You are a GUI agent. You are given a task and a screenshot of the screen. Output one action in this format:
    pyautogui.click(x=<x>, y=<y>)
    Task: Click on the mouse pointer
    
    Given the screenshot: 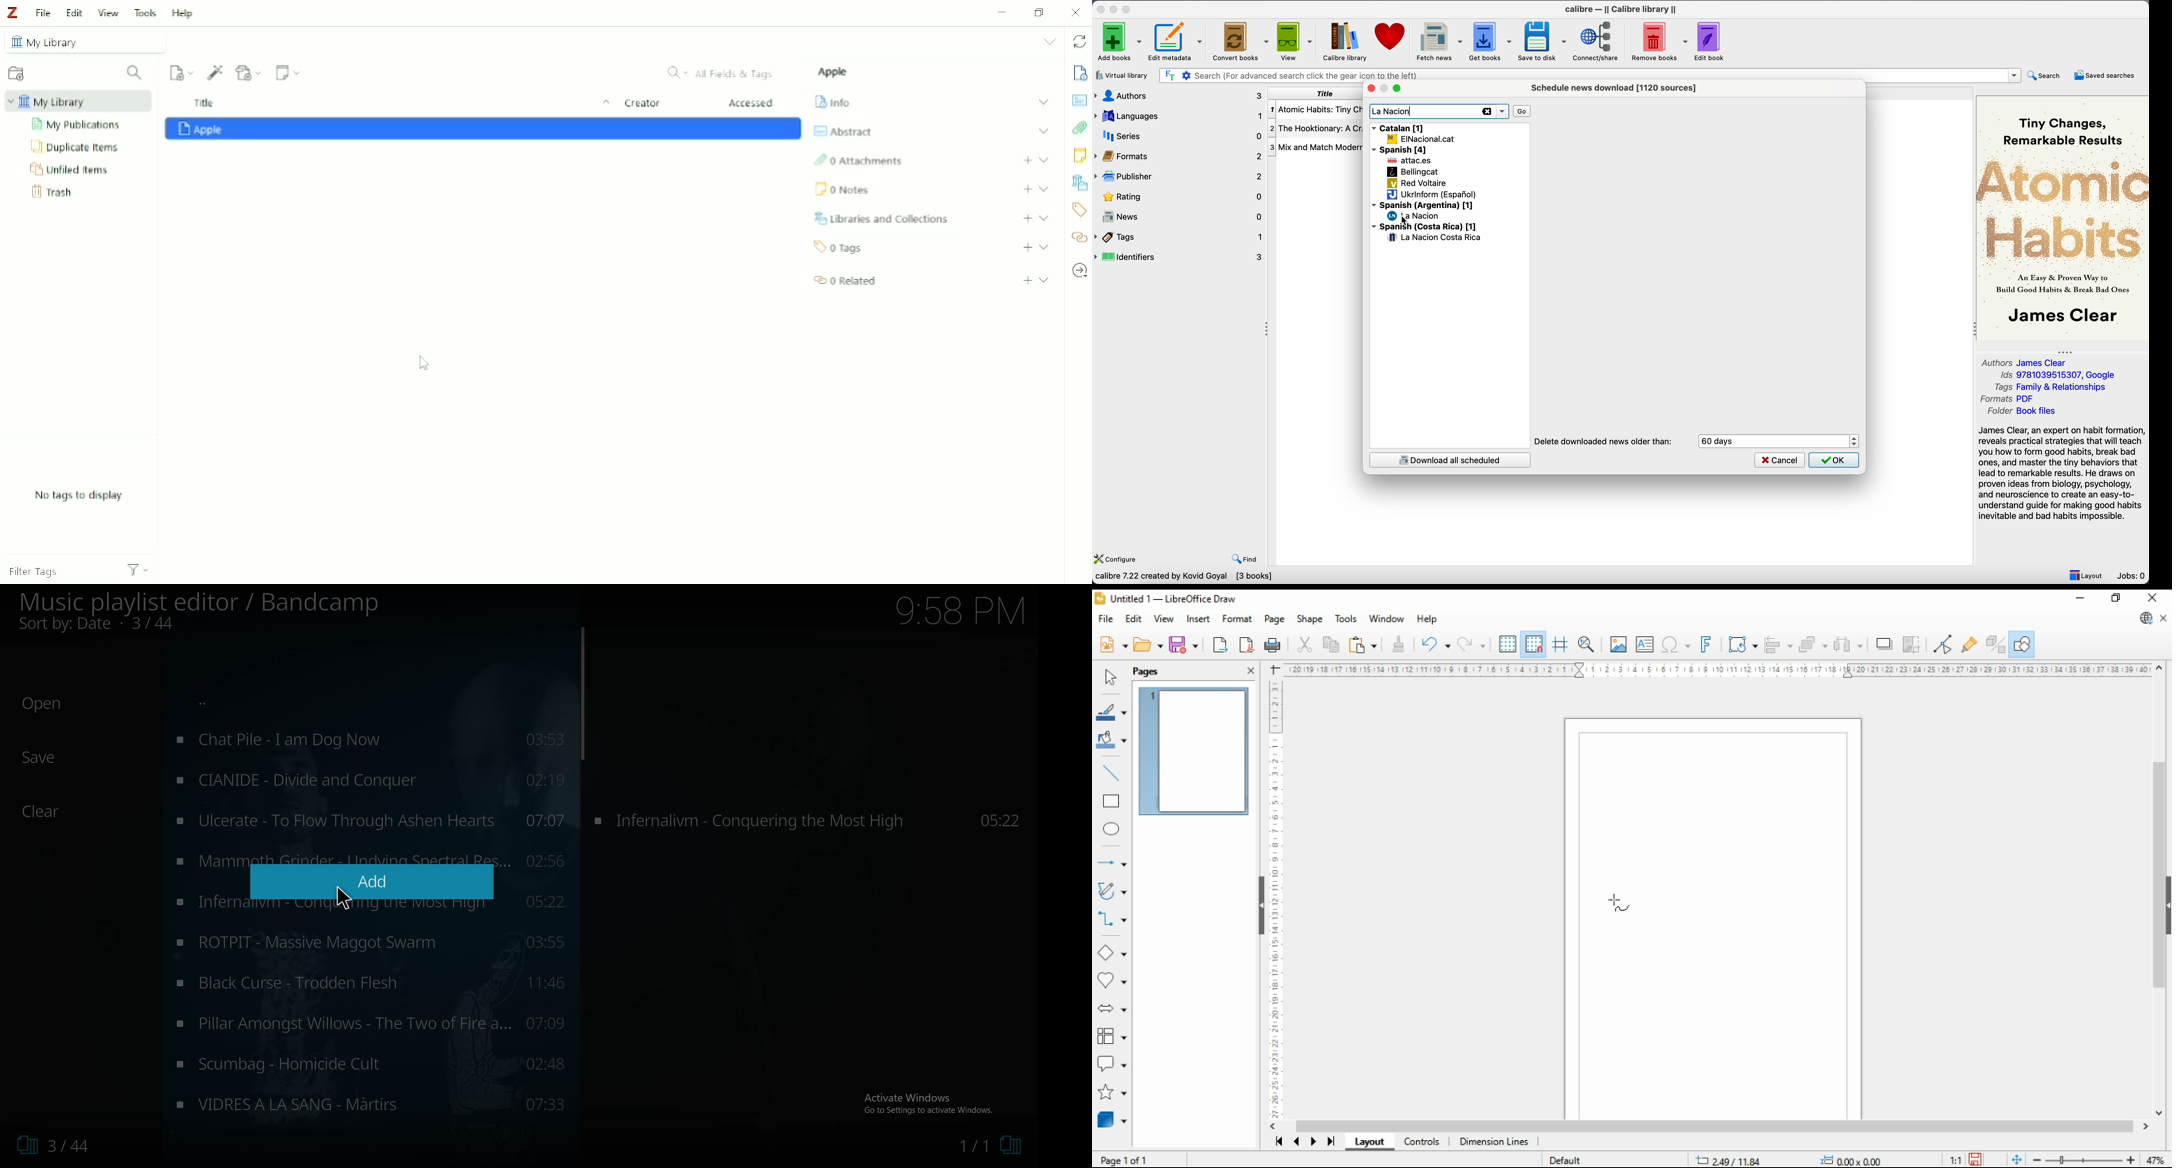 What is the action you would take?
    pyautogui.click(x=1619, y=901)
    